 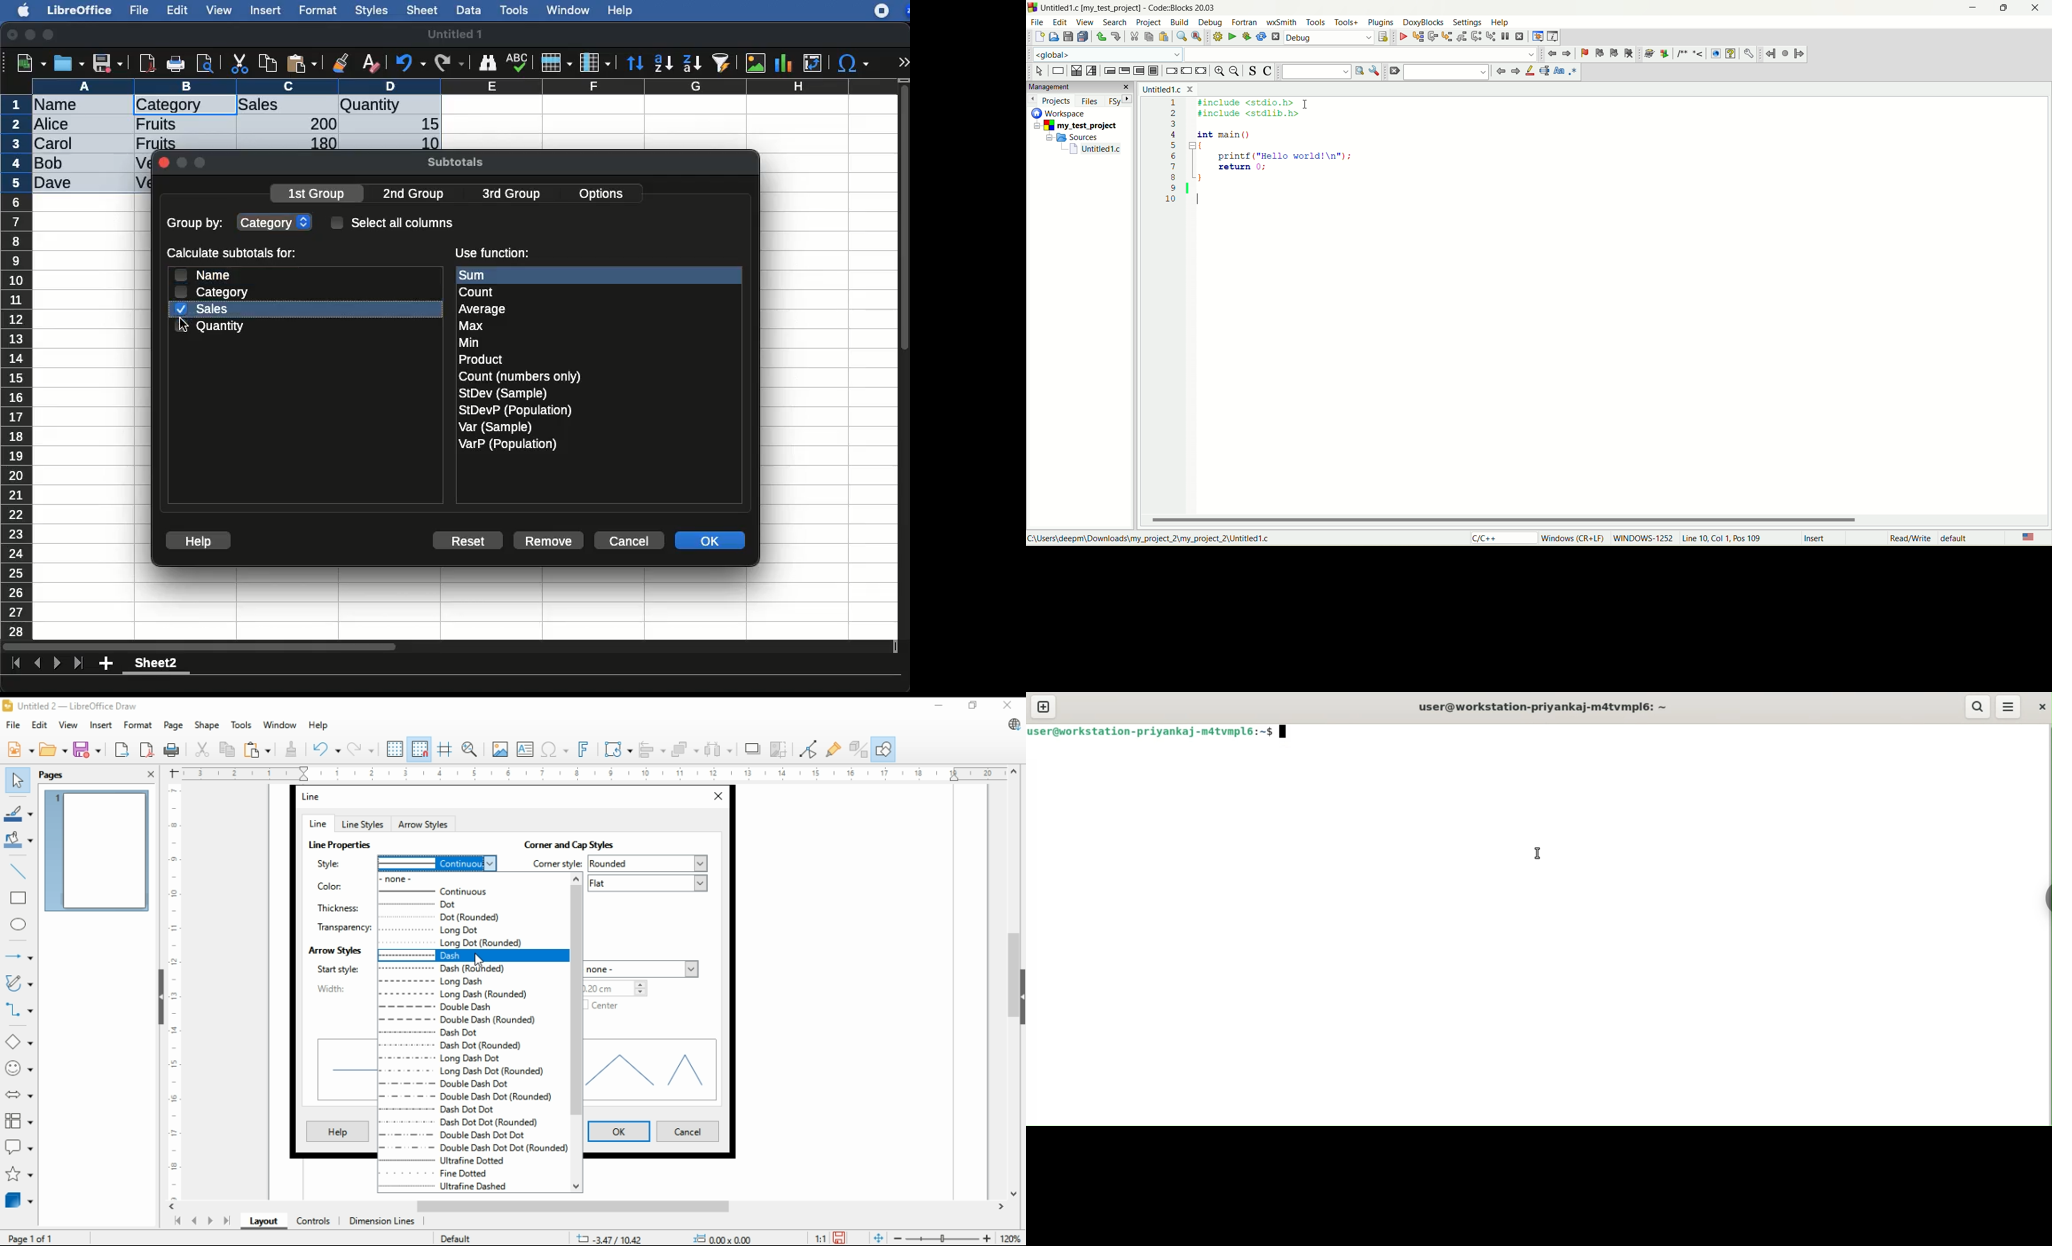 What do you see at coordinates (318, 11) in the screenshot?
I see `format` at bounding box center [318, 11].